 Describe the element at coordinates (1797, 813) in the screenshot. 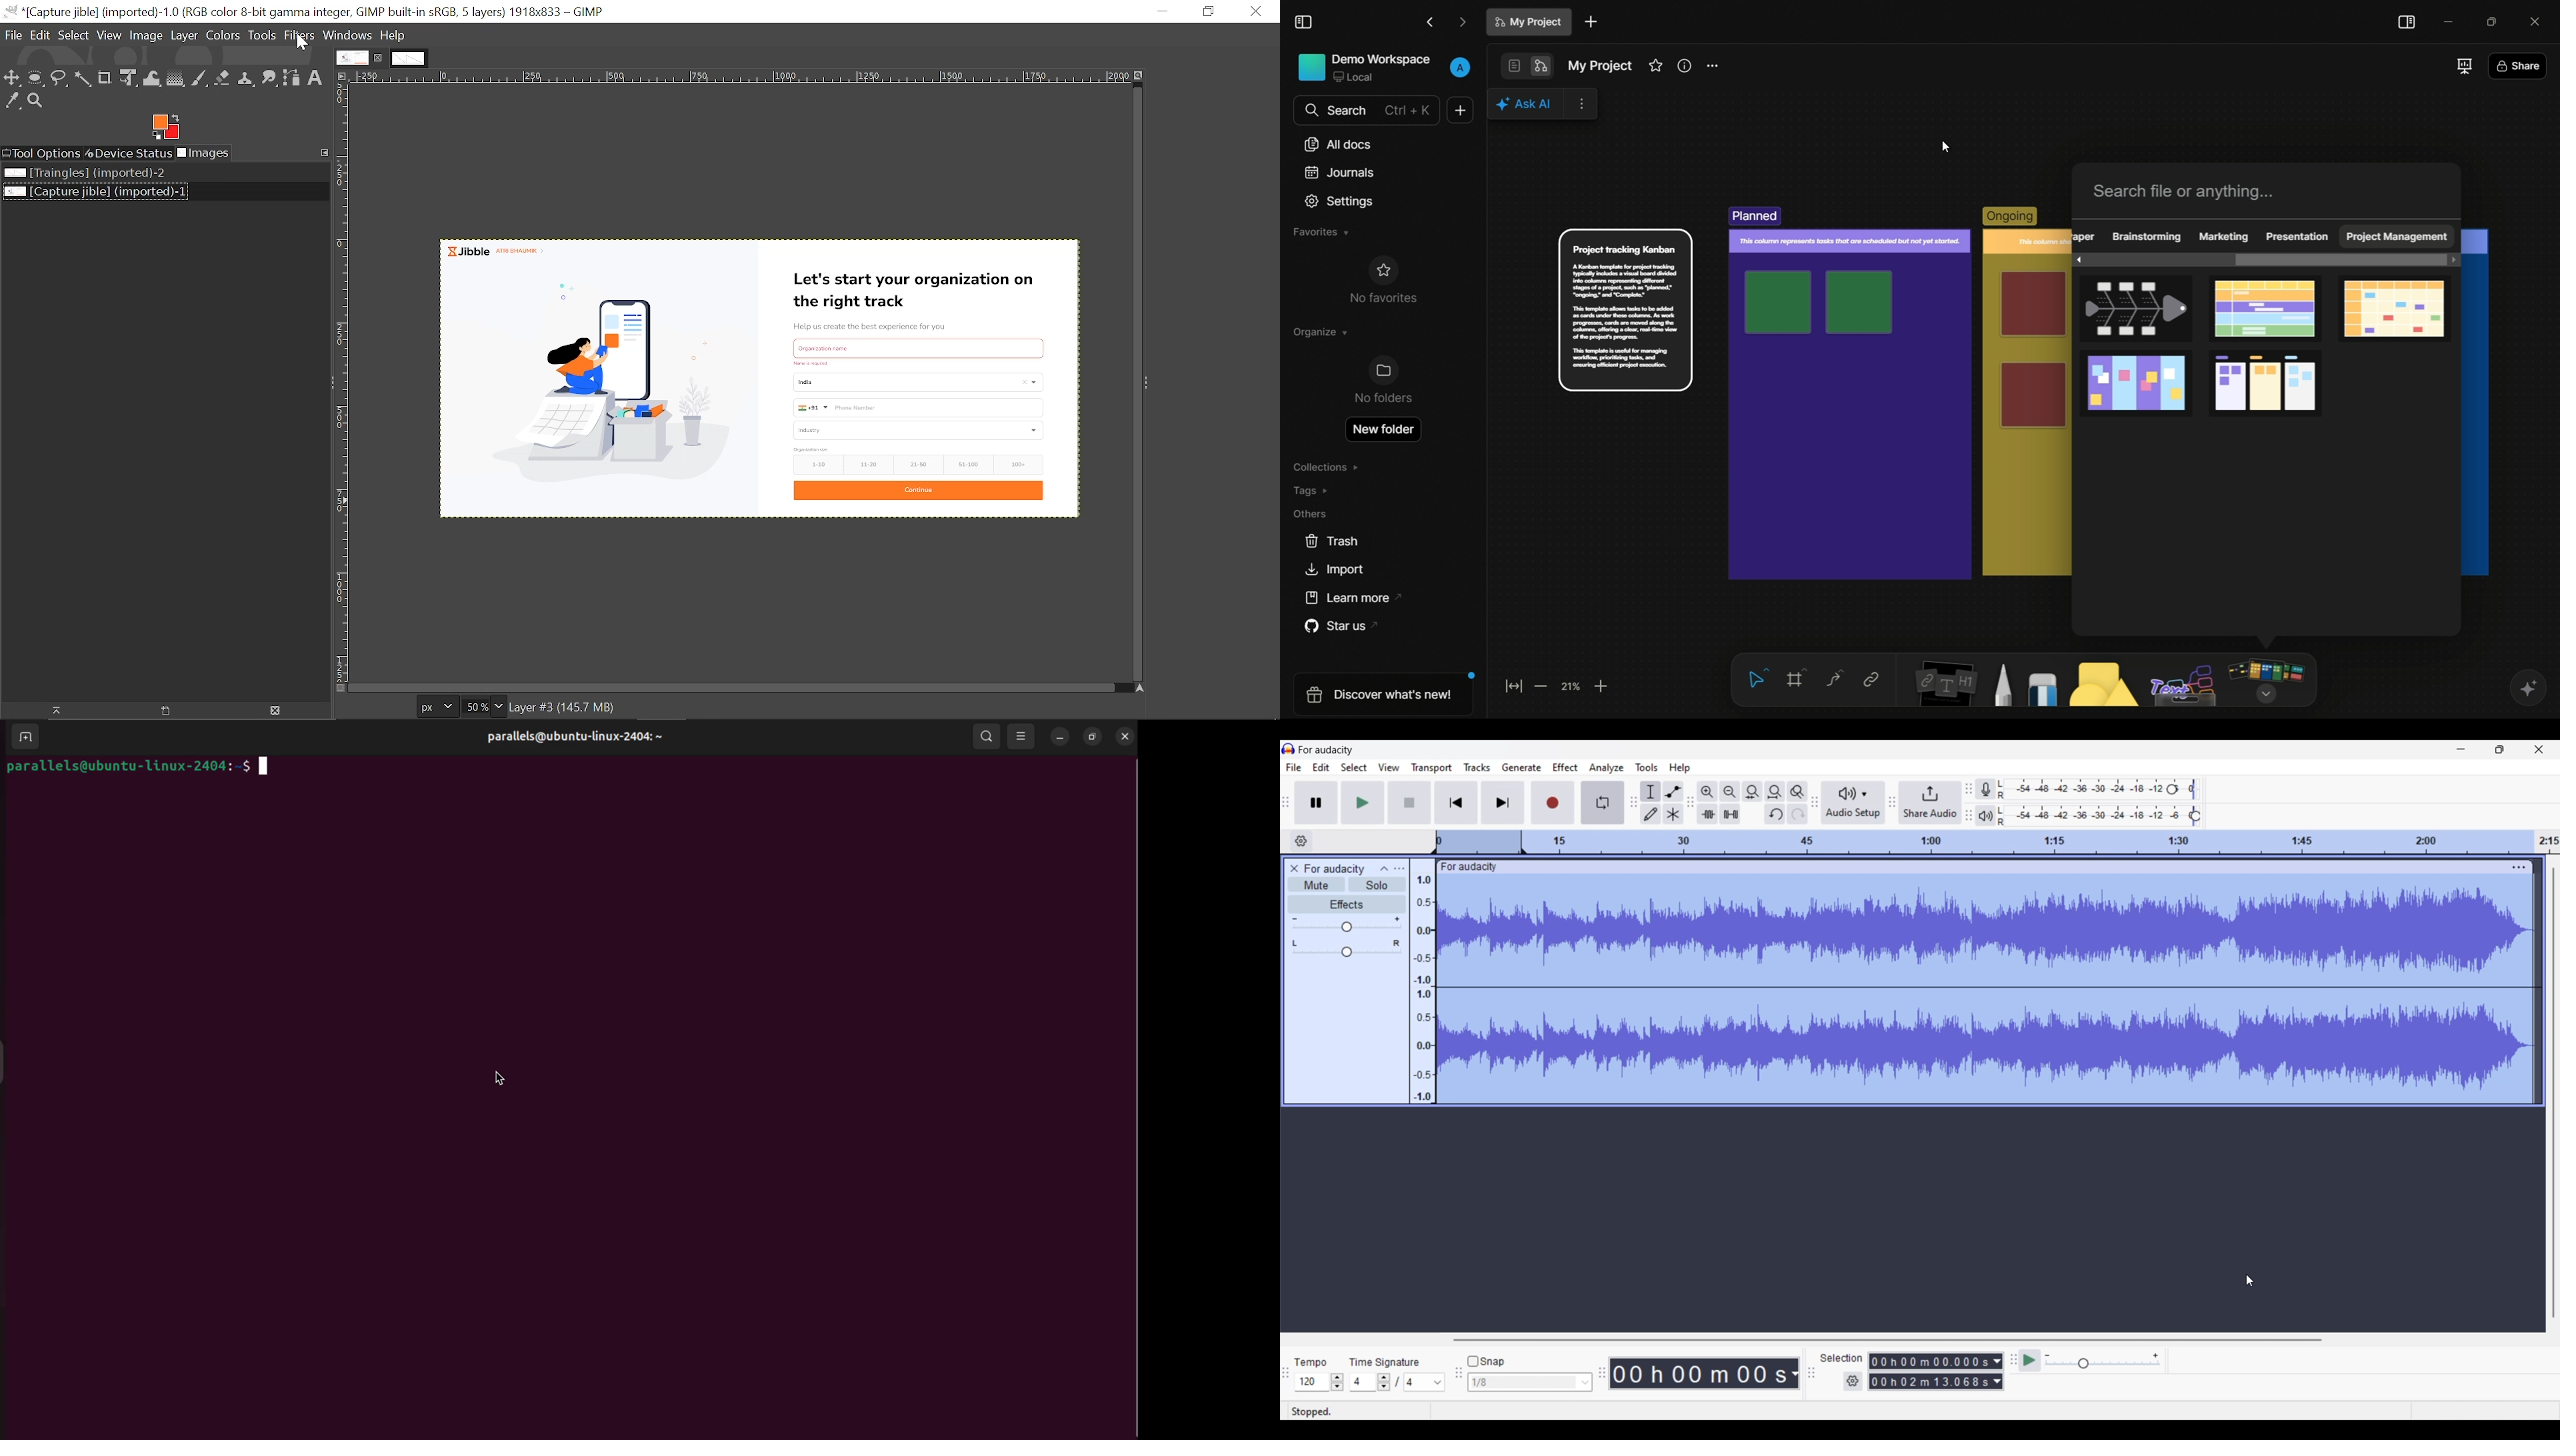

I see `Redo` at that location.